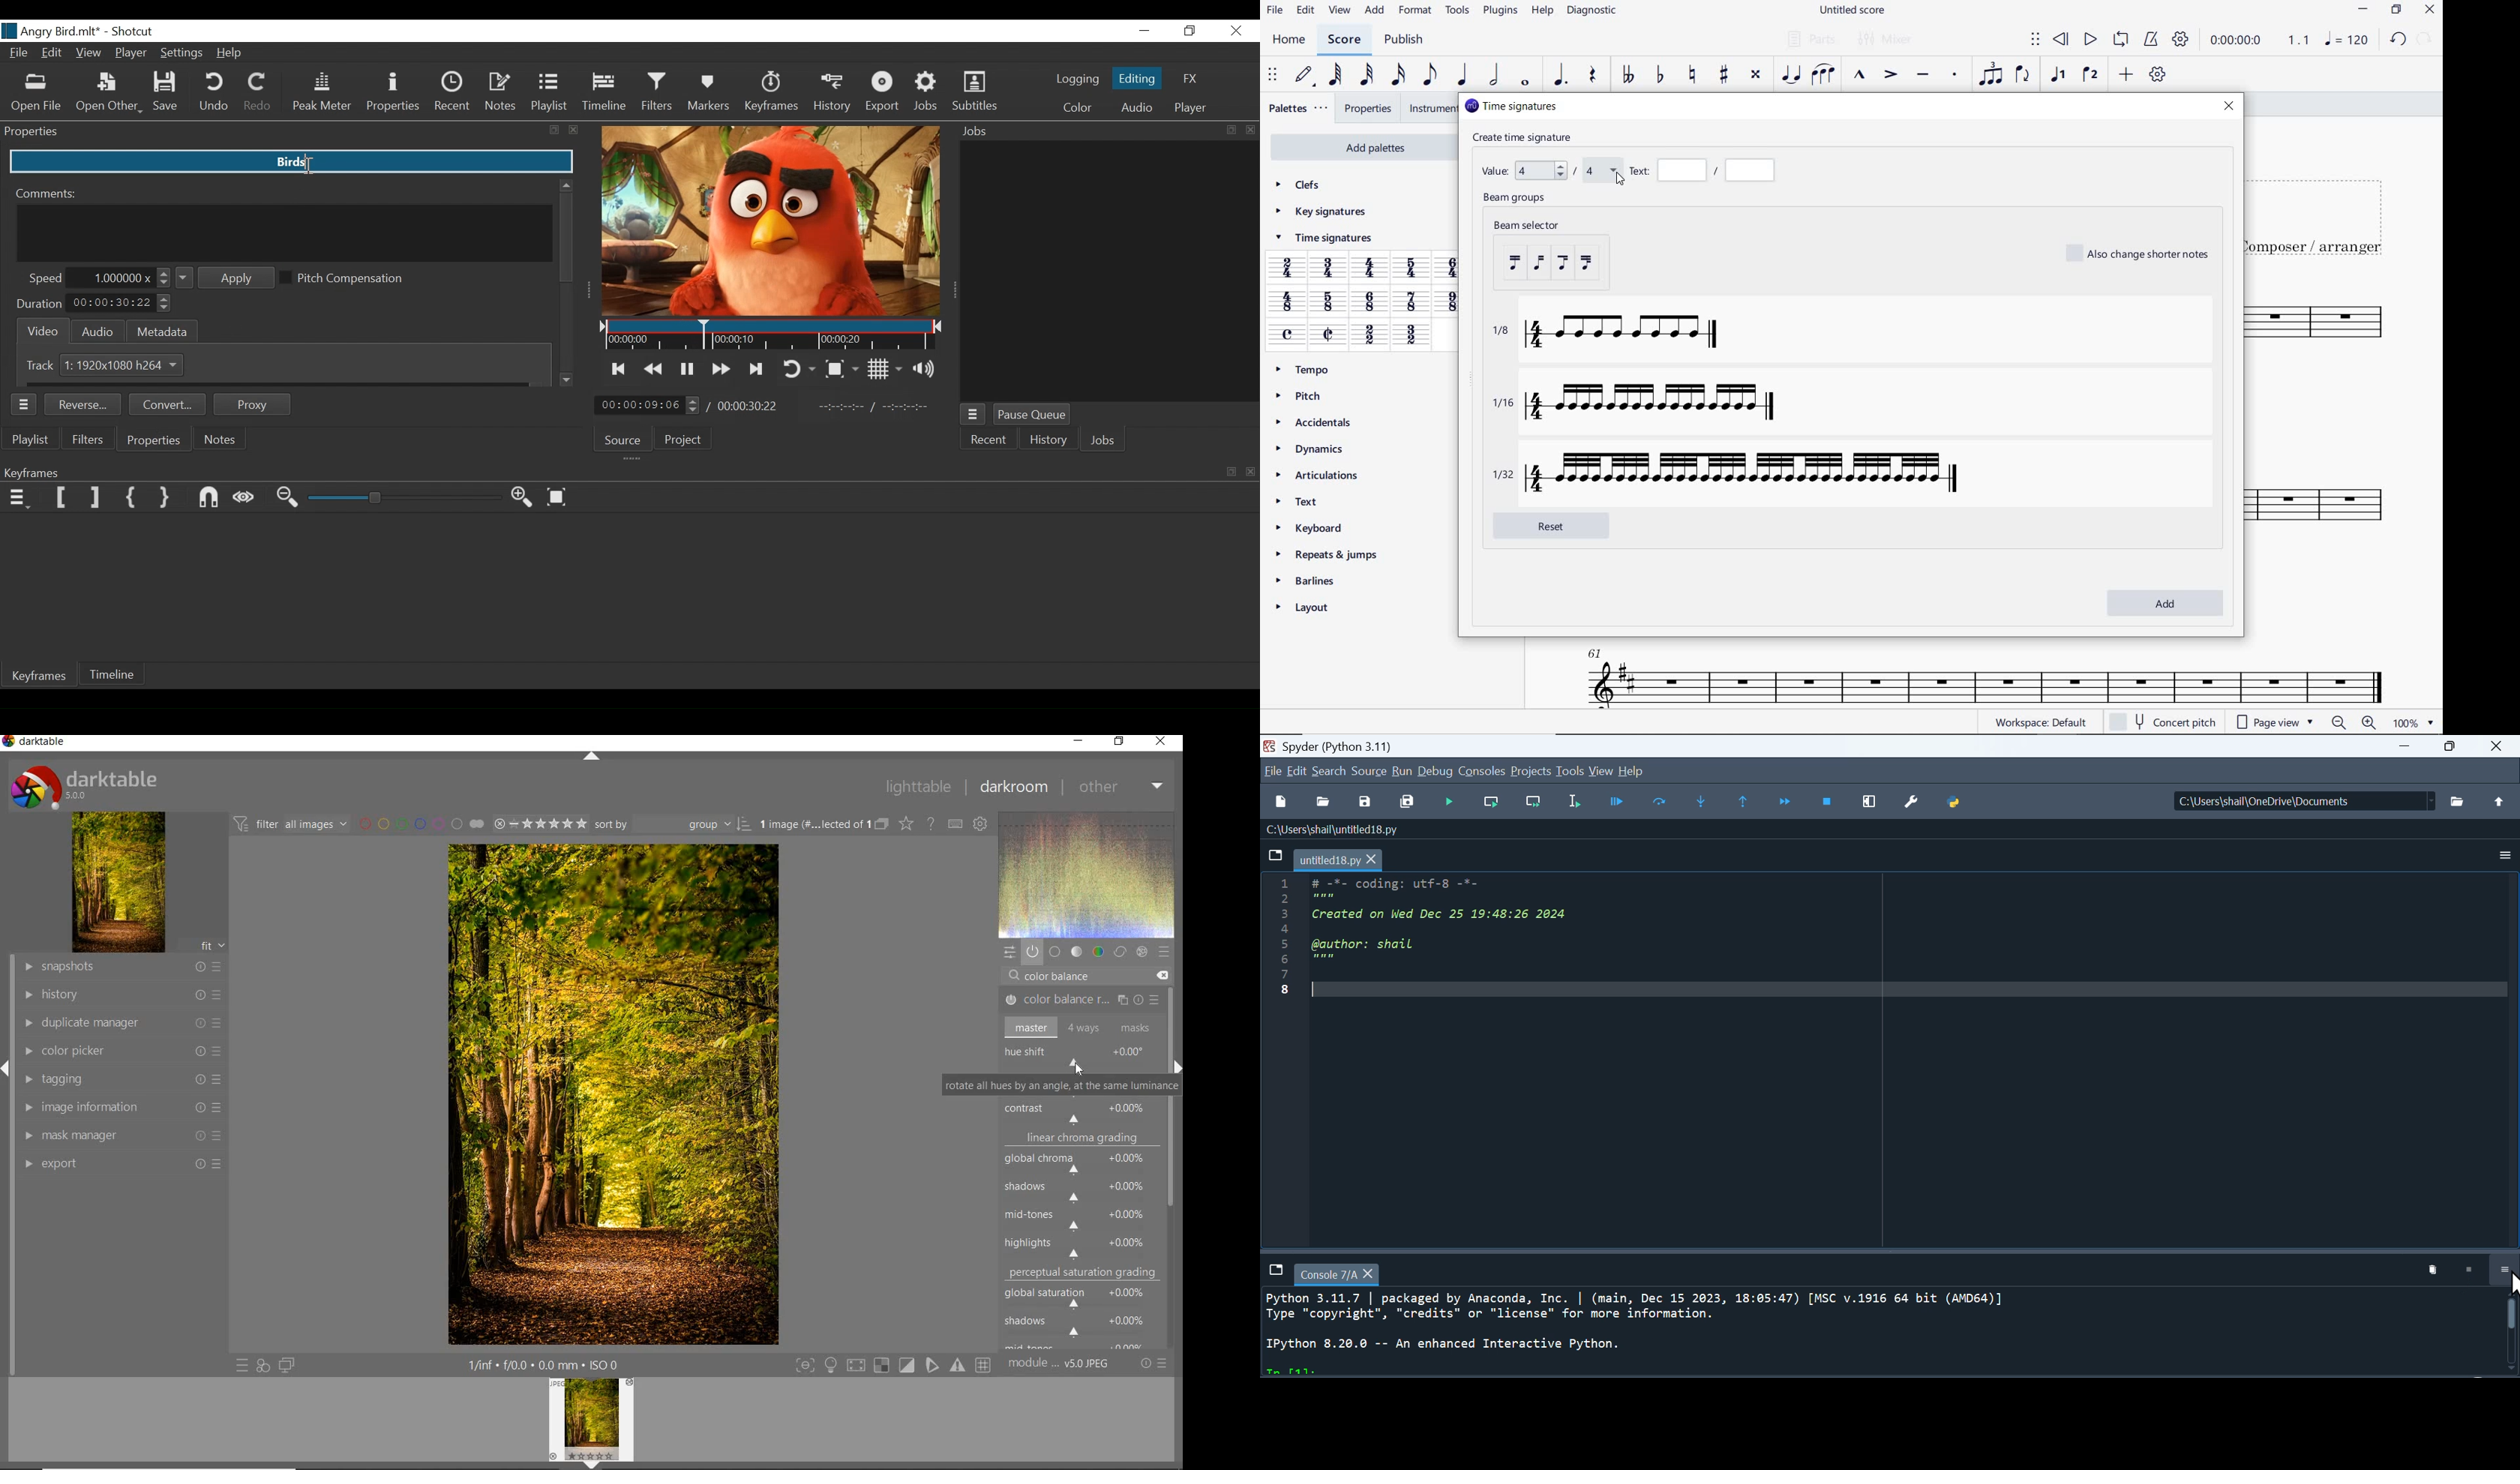 This screenshot has width=2520, height=1484. I want to click on 3/2, so click(1410, 336).